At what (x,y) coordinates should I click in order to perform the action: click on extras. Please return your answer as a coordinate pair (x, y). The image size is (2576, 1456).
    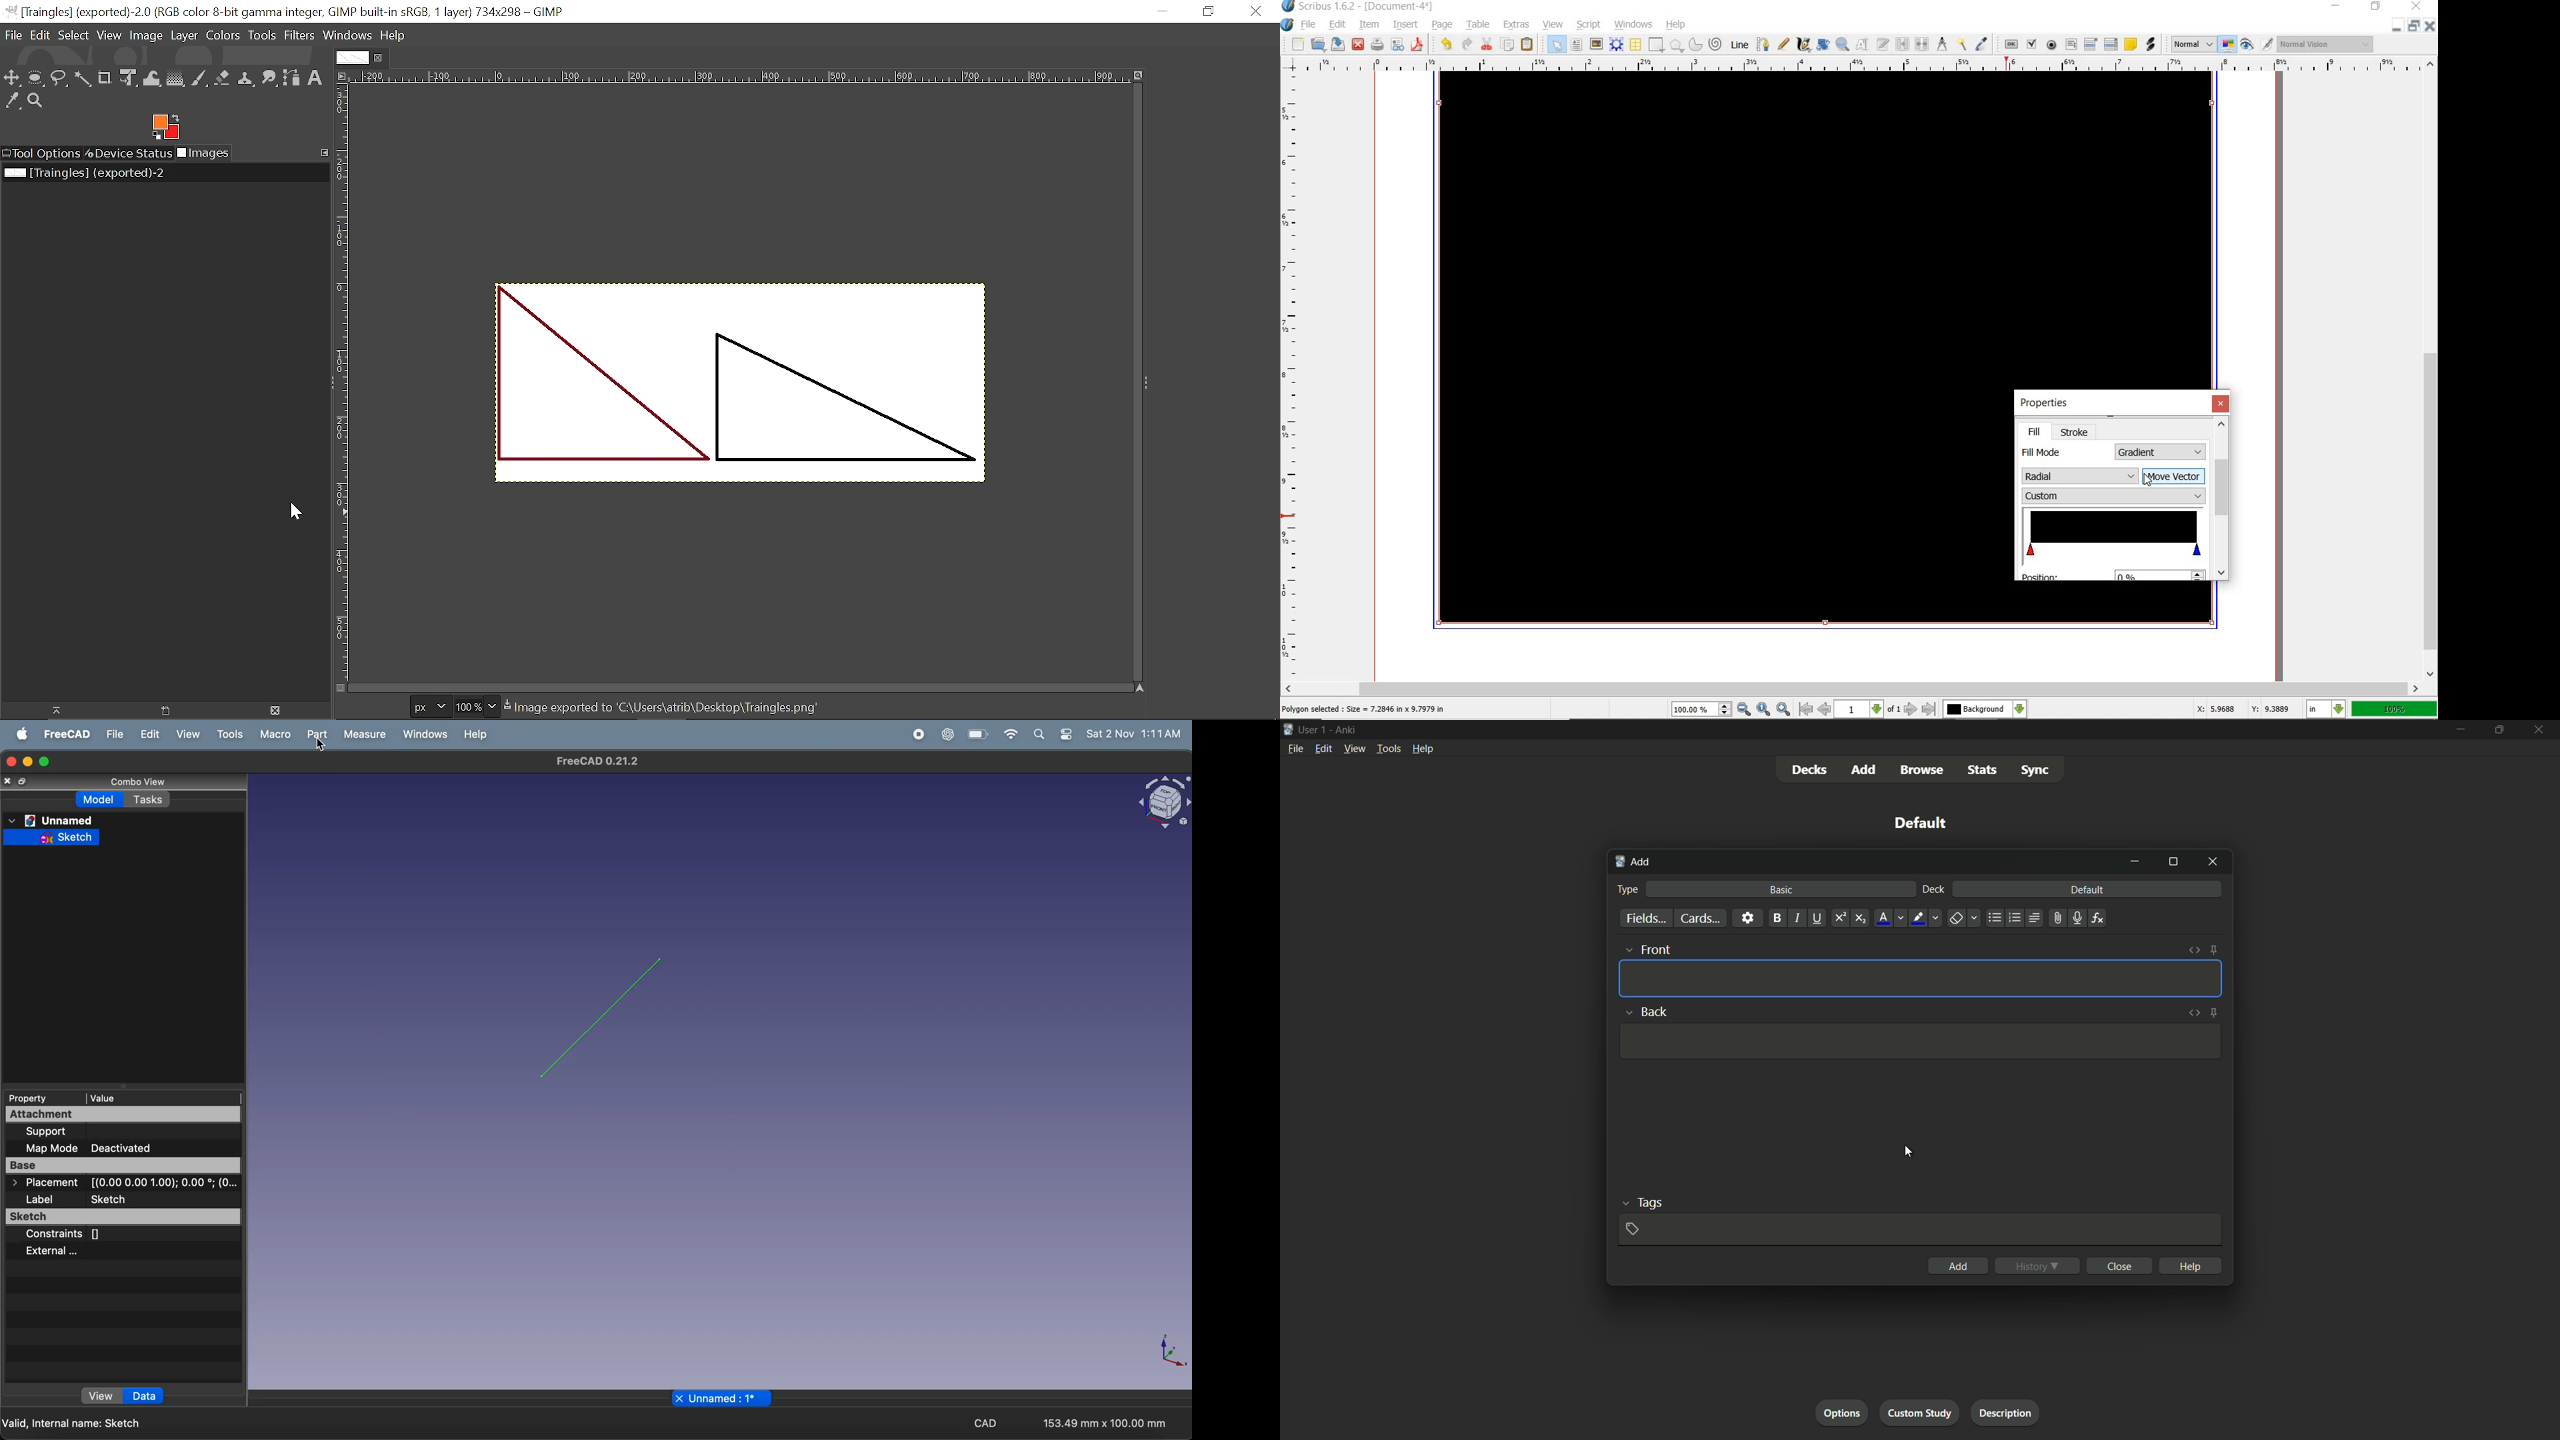
    Looking at the image, I should click on (1515, 25).